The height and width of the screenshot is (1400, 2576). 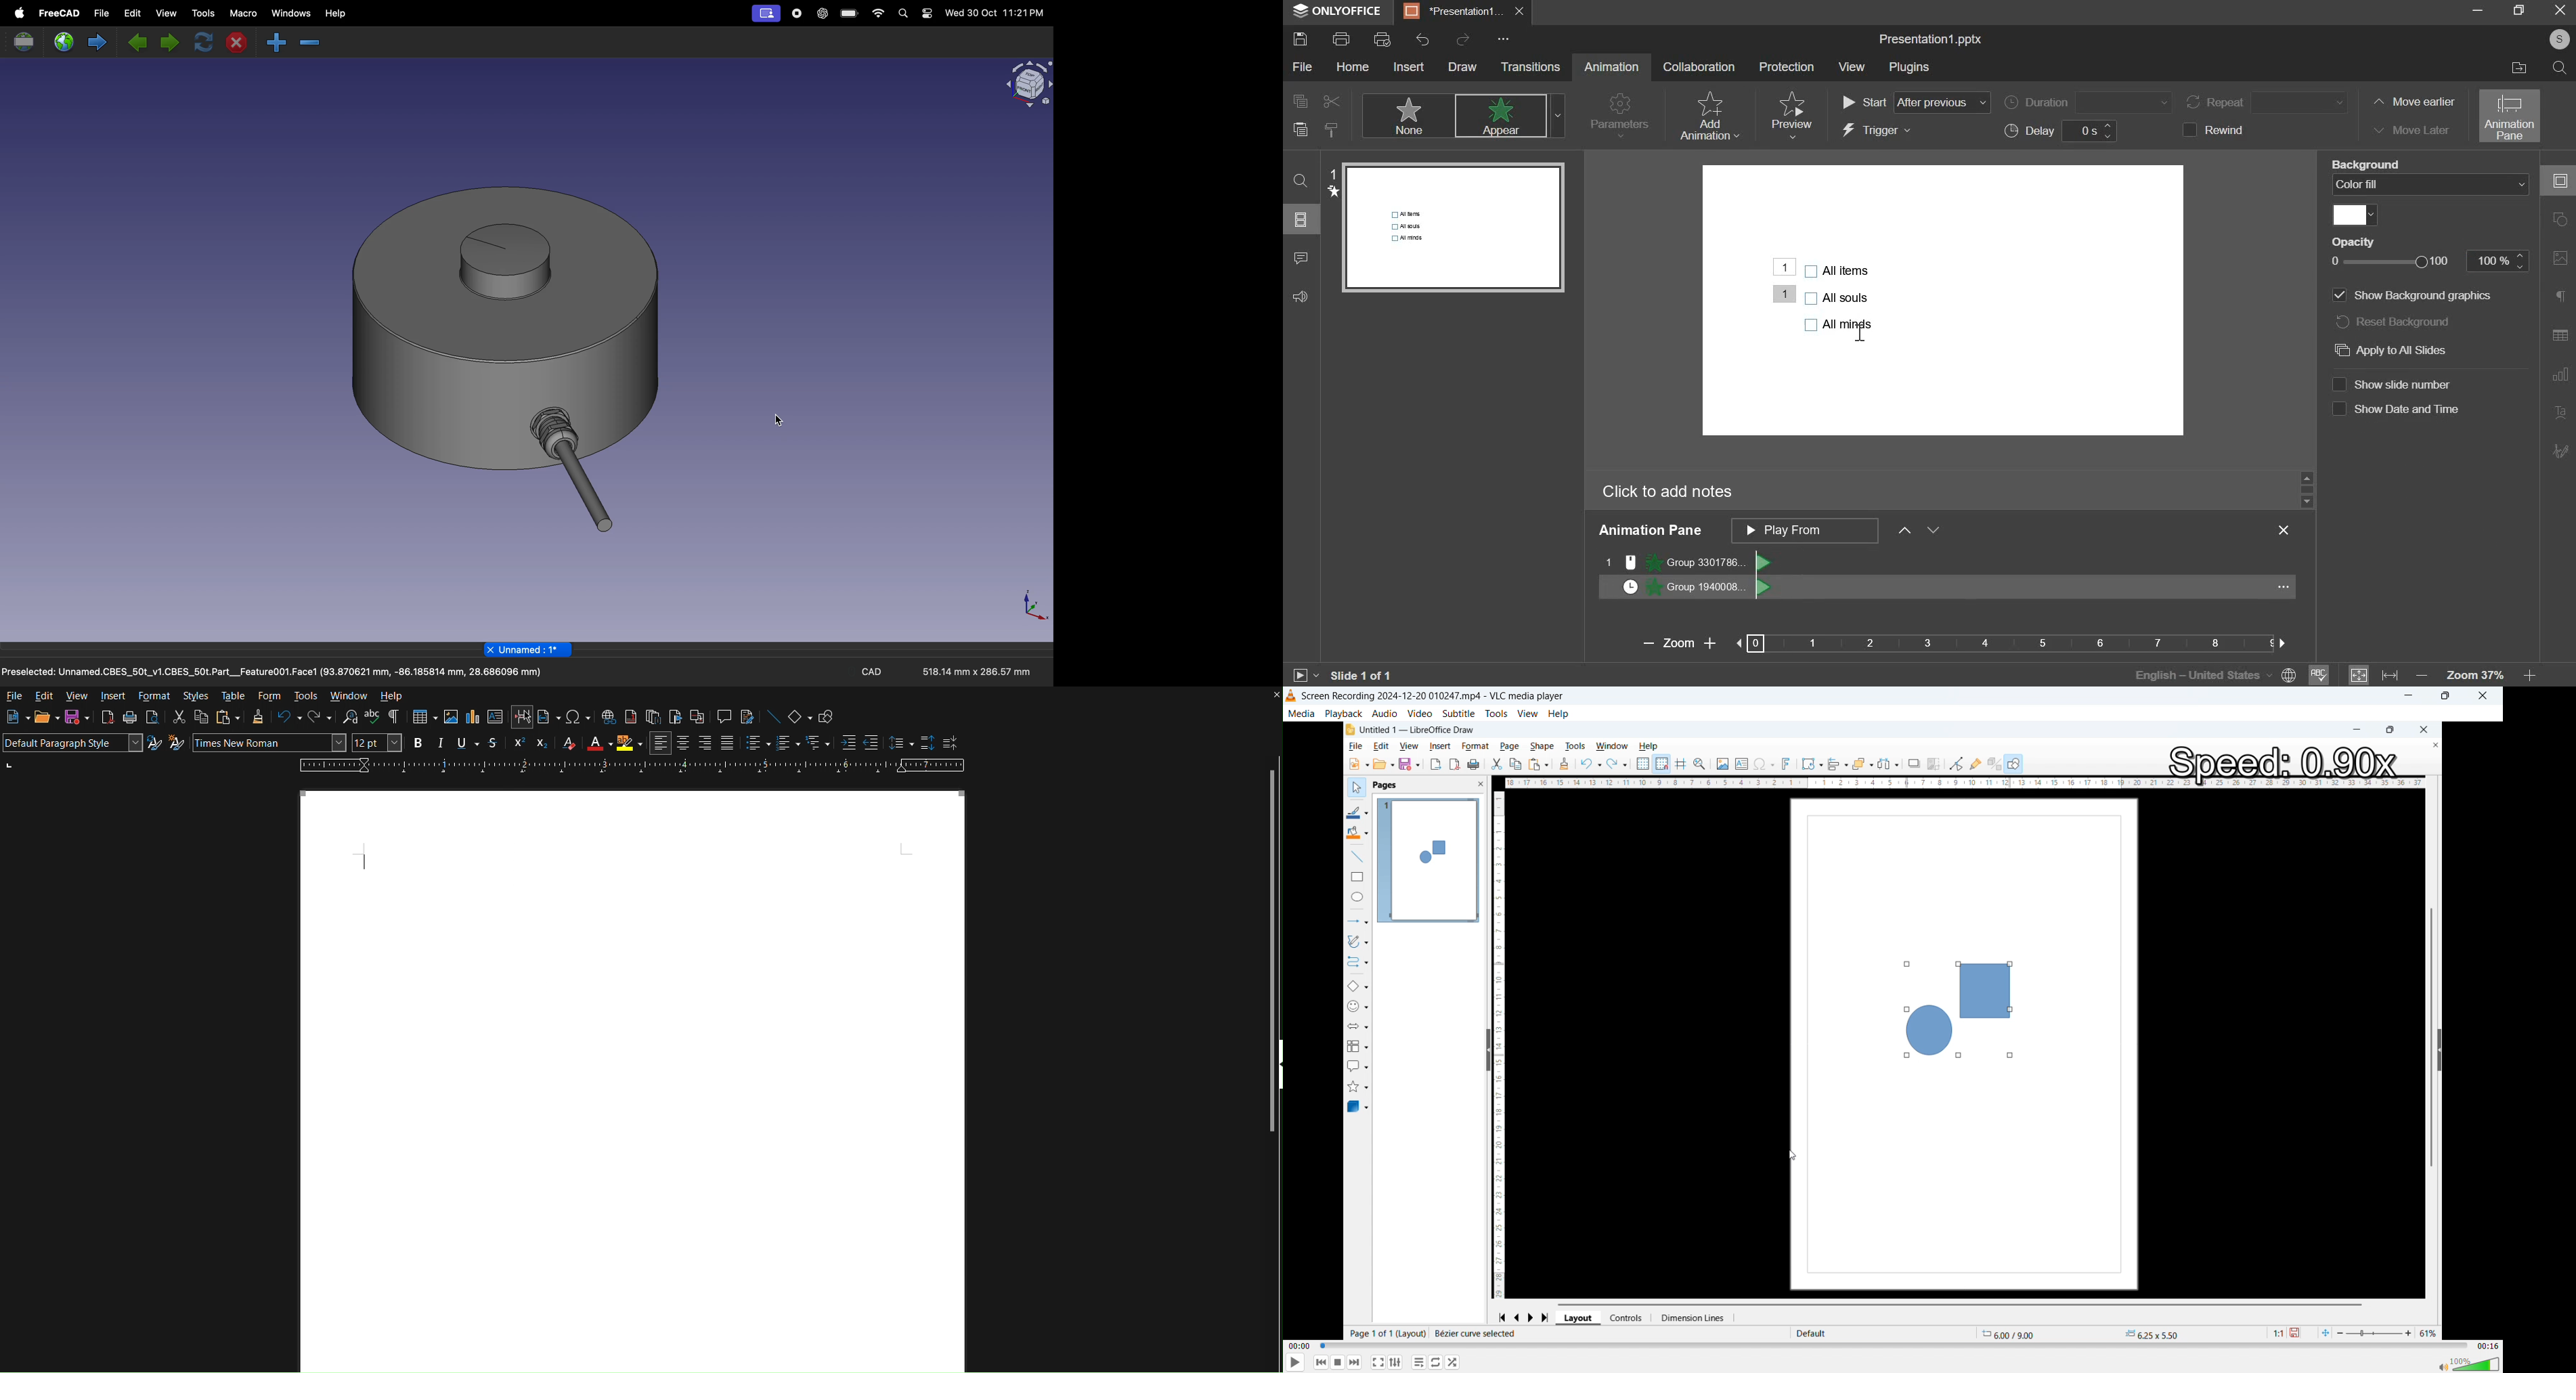 What do you see at coordinates (523, 713) in the screenshot?
I see `Cursor` at bounding box center [523, 713].